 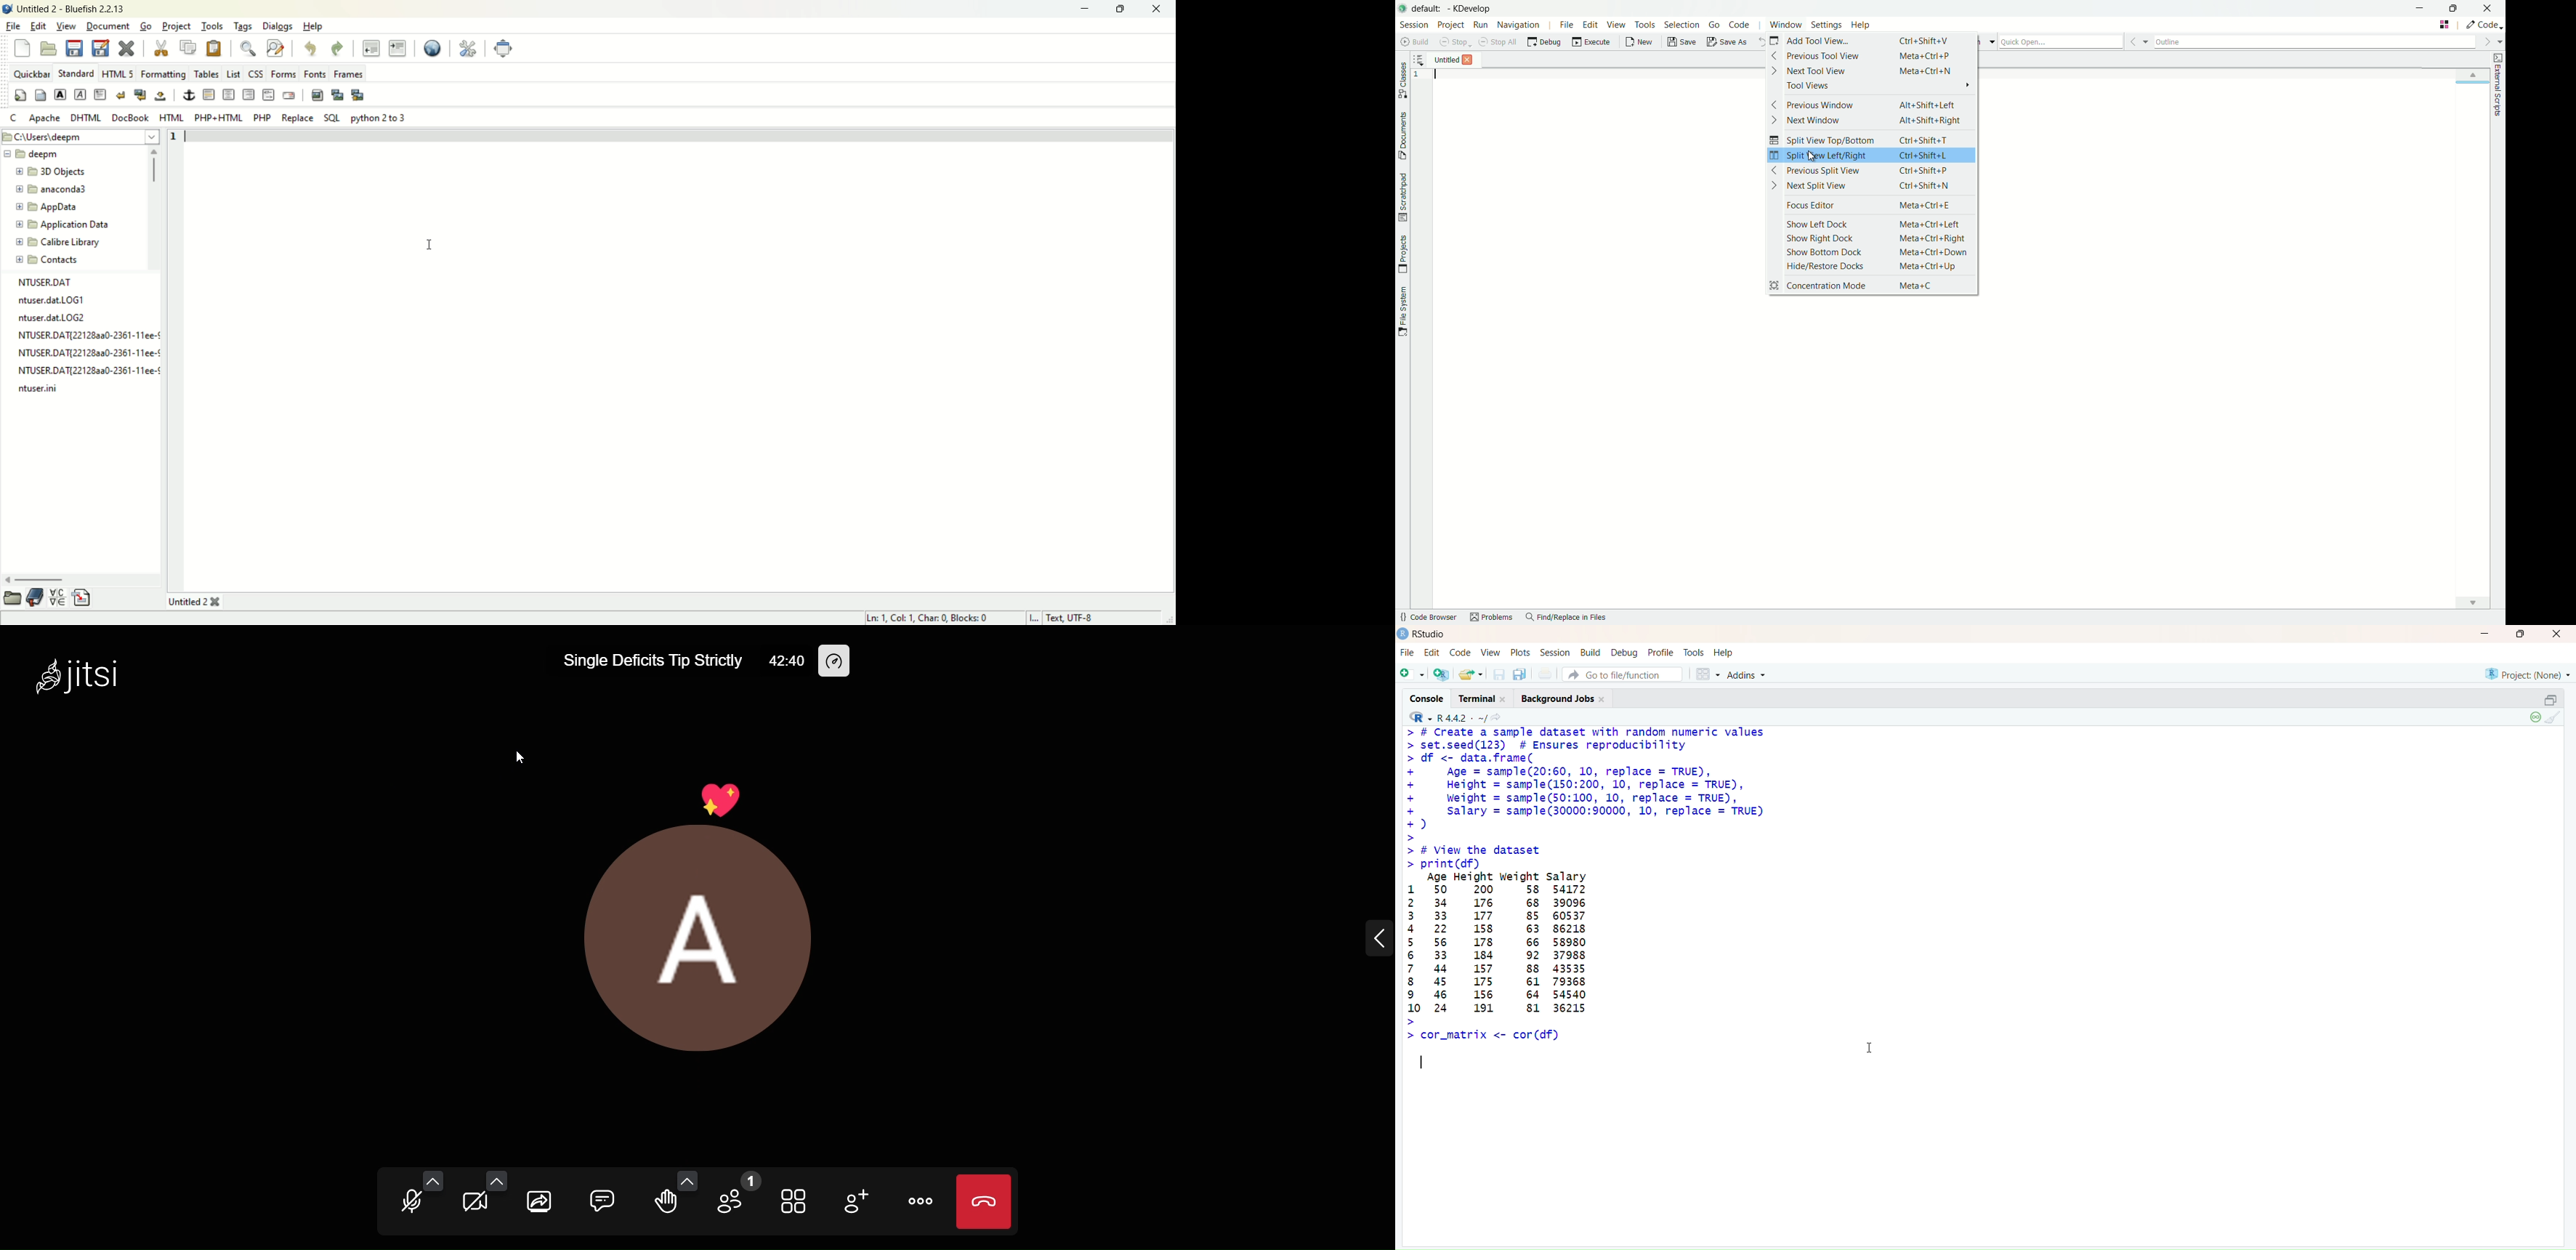 I want to click on DHTML, so click(x=86, y=118).